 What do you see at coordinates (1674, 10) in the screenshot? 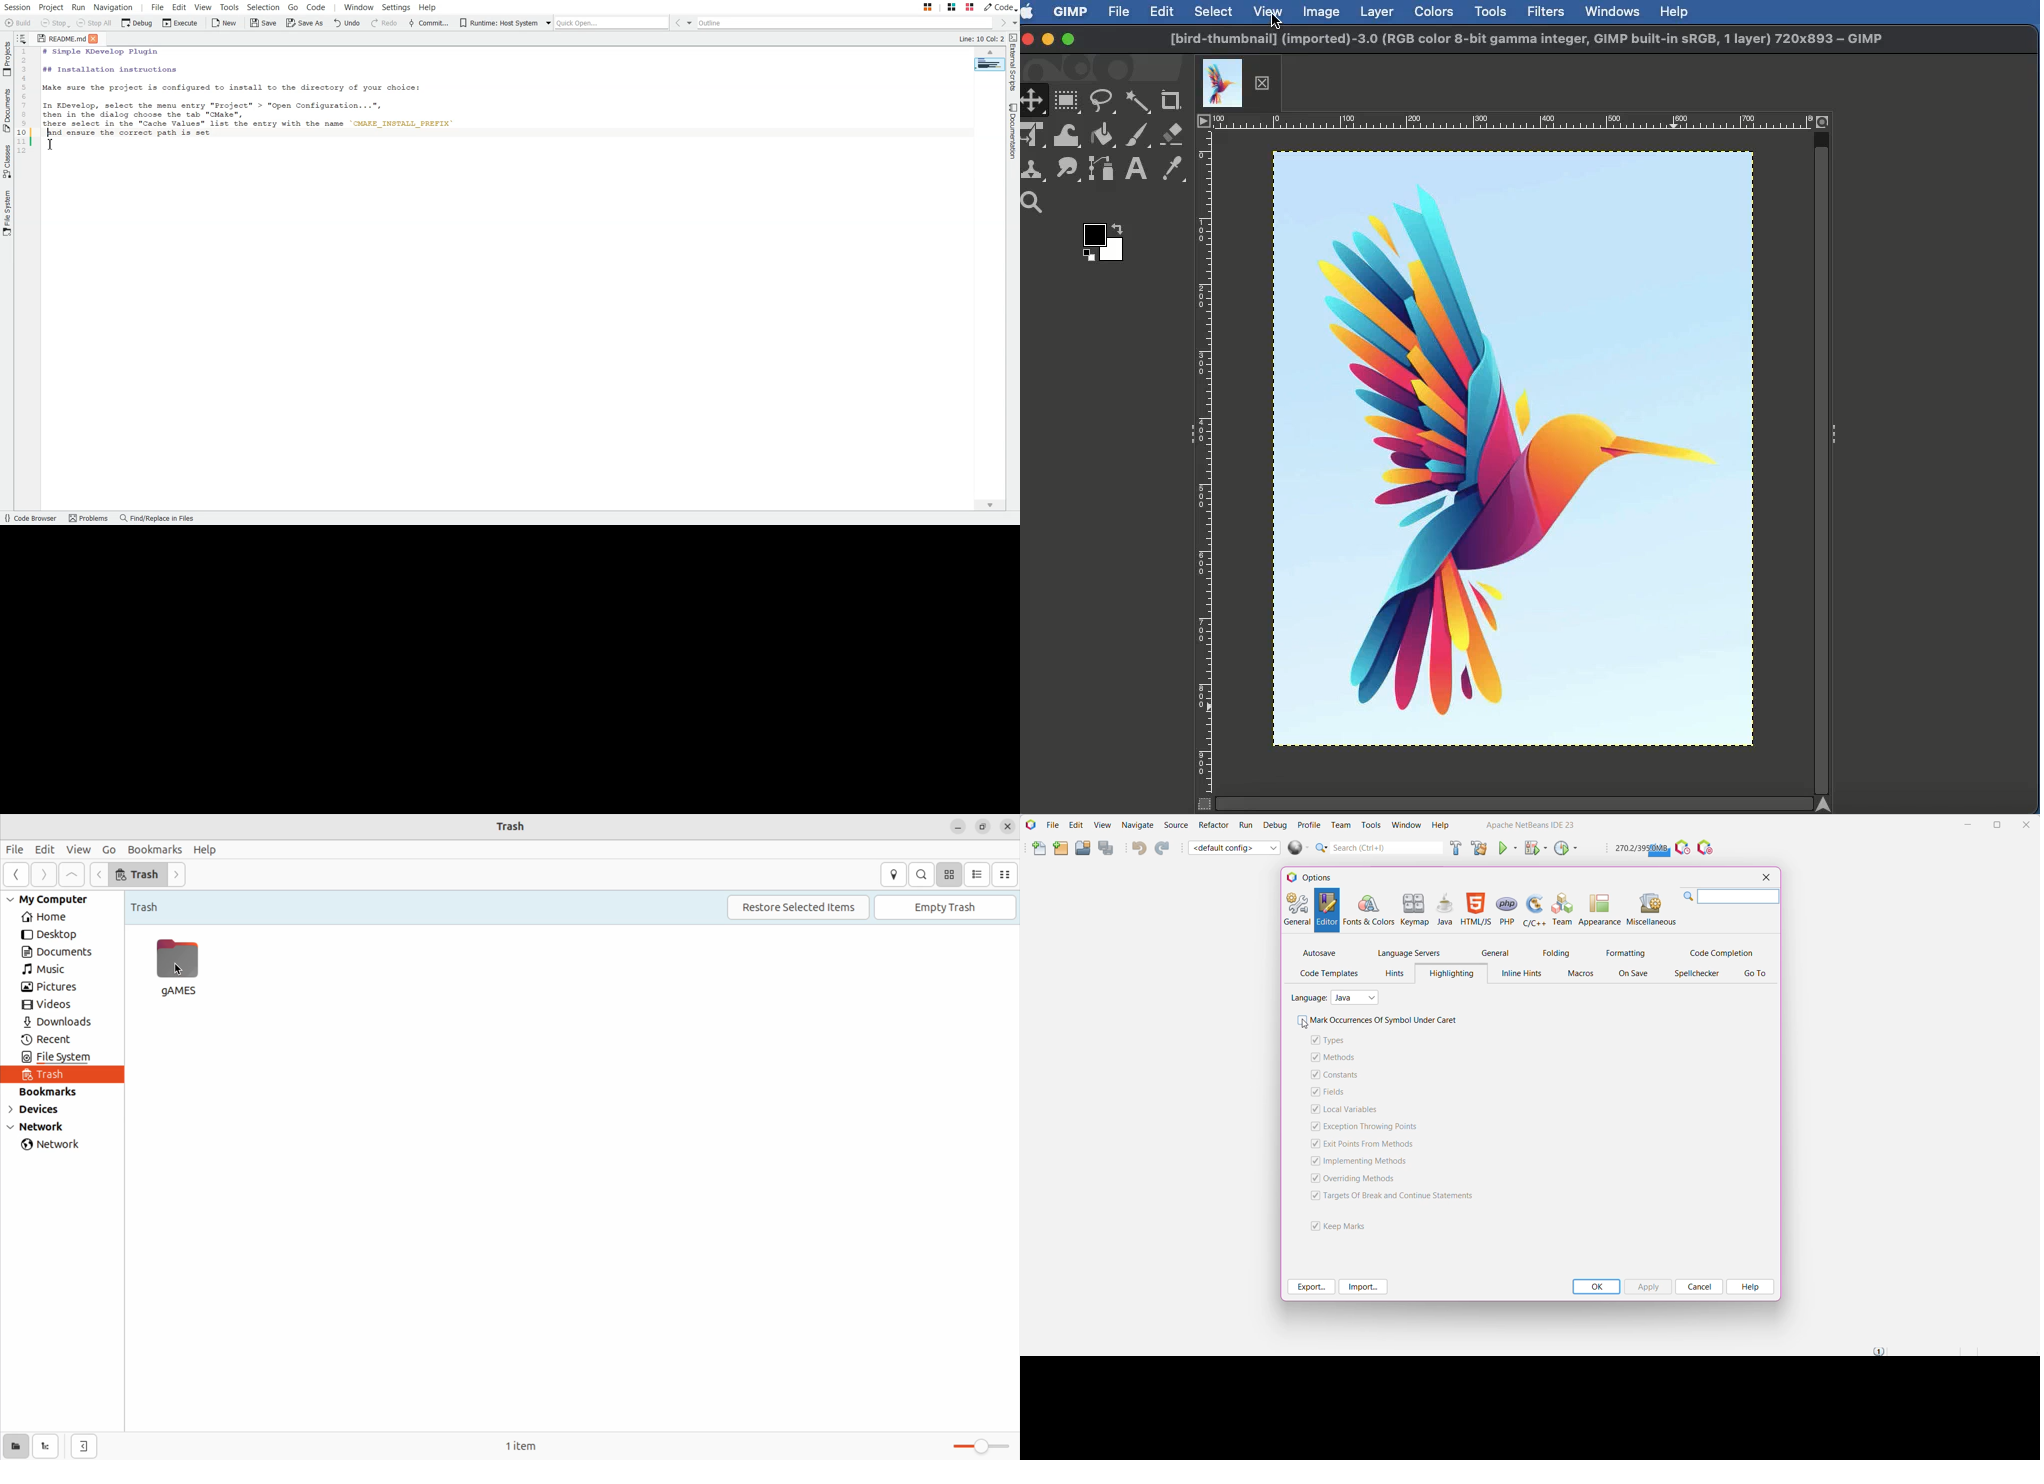
I see `Help` at bounding box center [1674, 10].